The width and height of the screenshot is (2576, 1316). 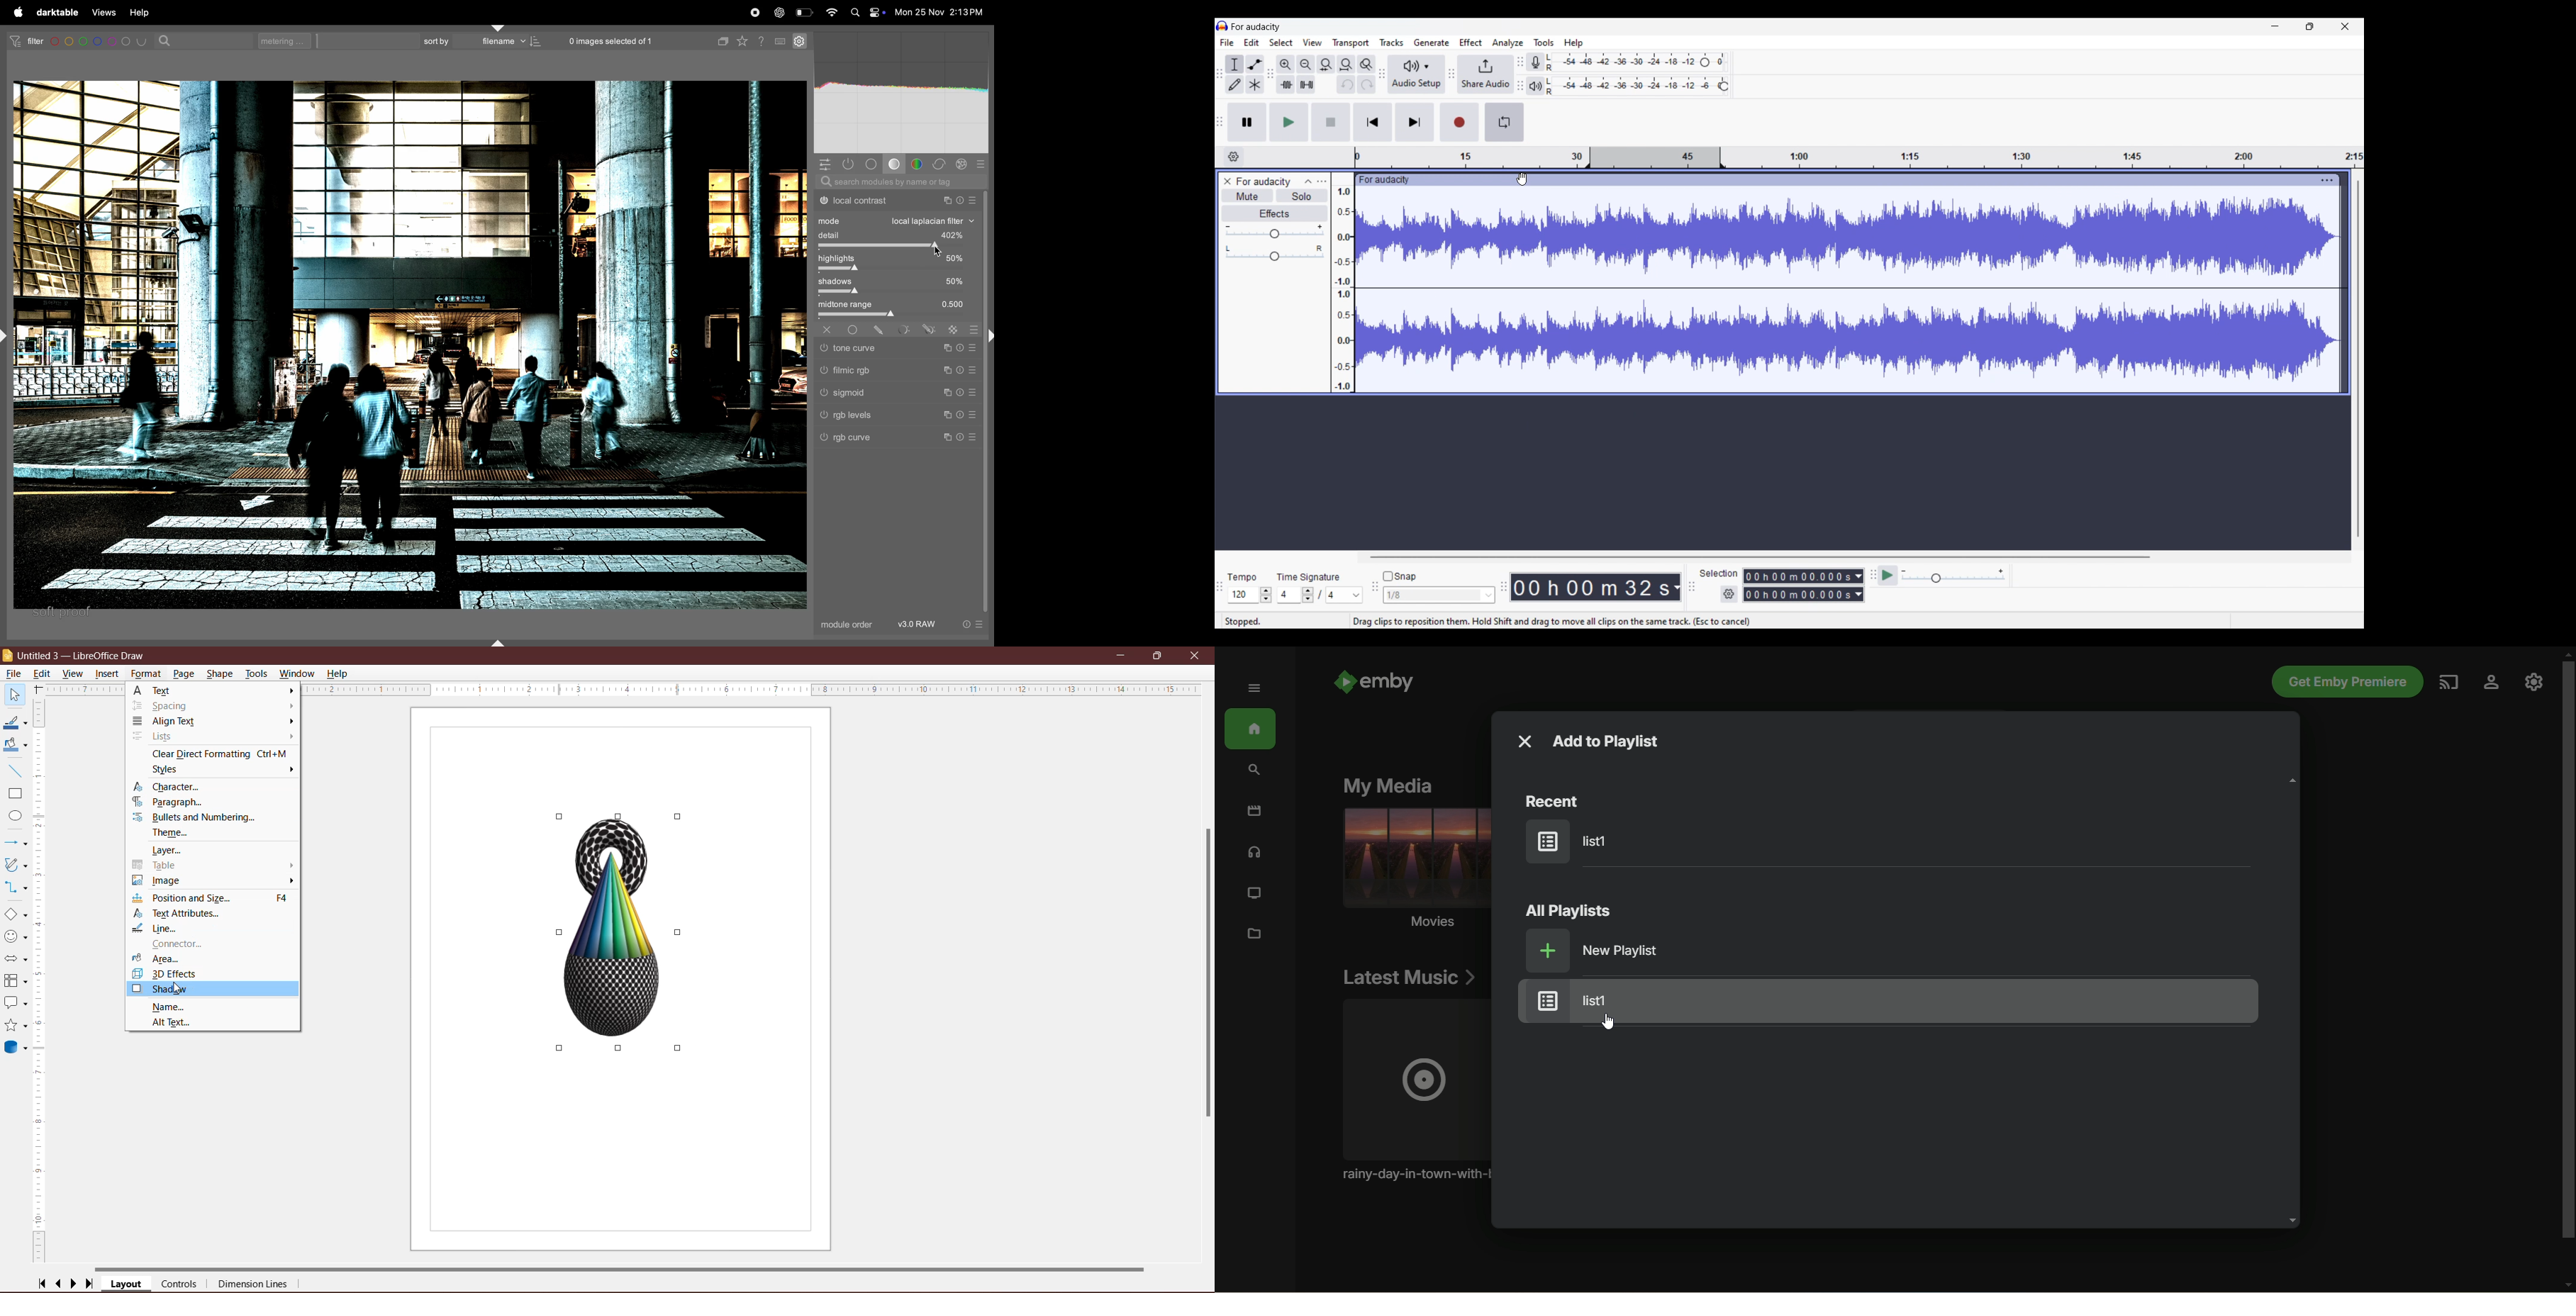 I want to click on play on another device, so click(x=2449, y=683).